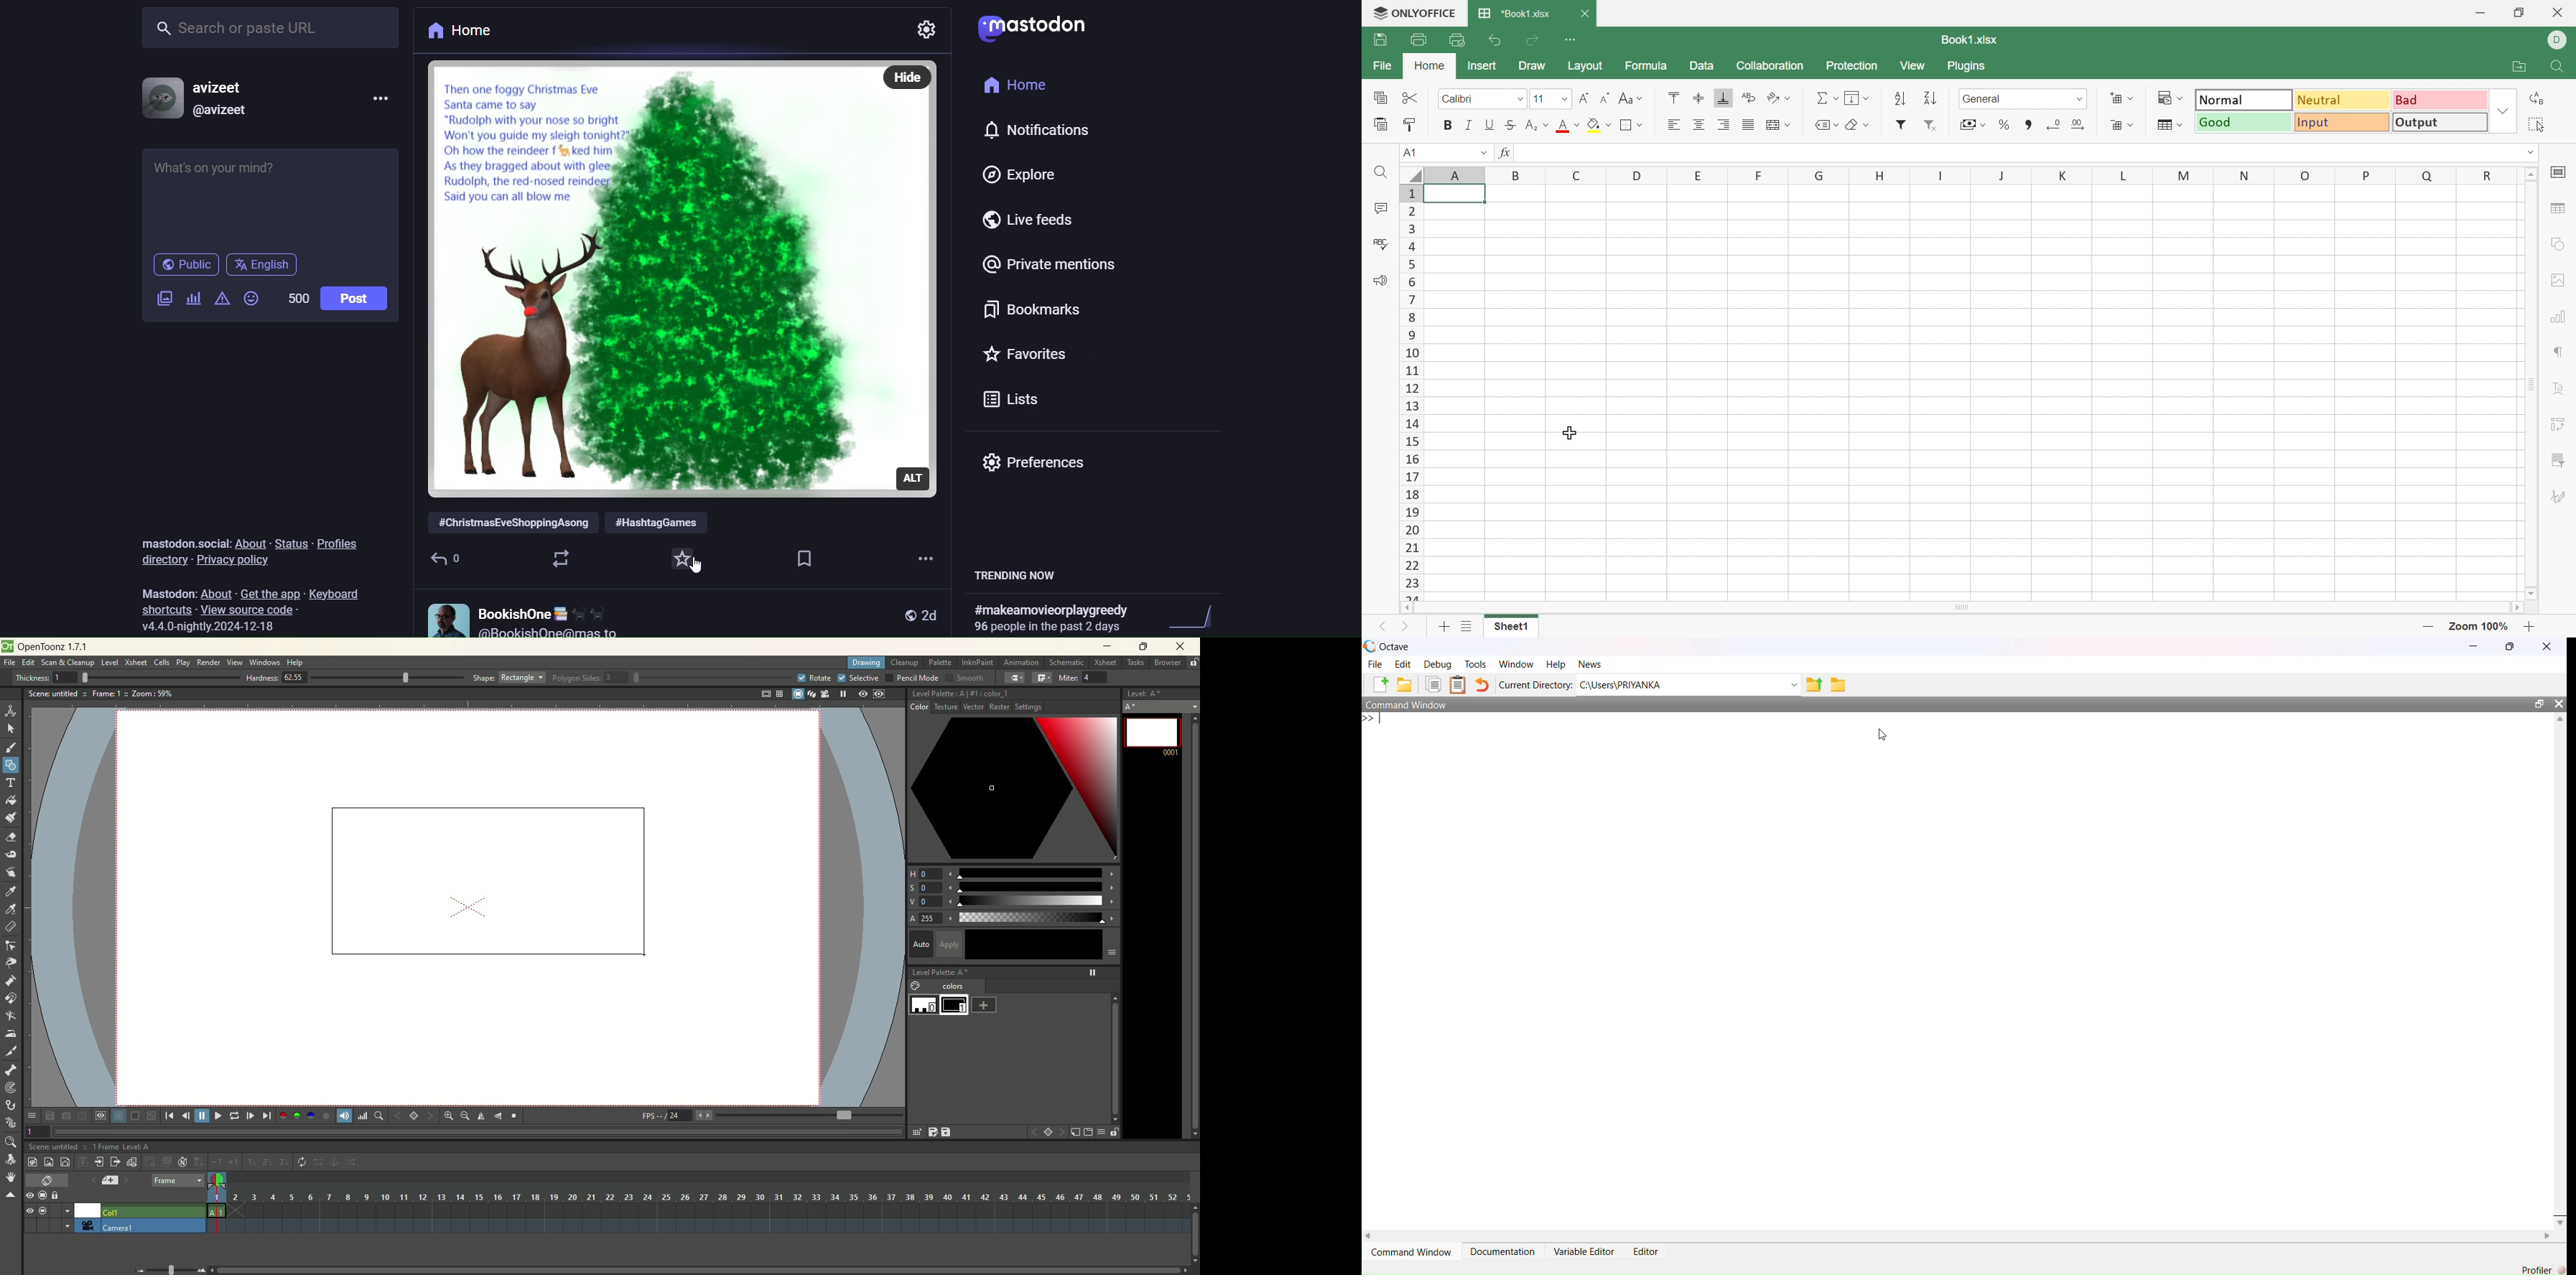  Describe the element at coordinates (932, 1132) in the screenshot. I see `save as` at that location.